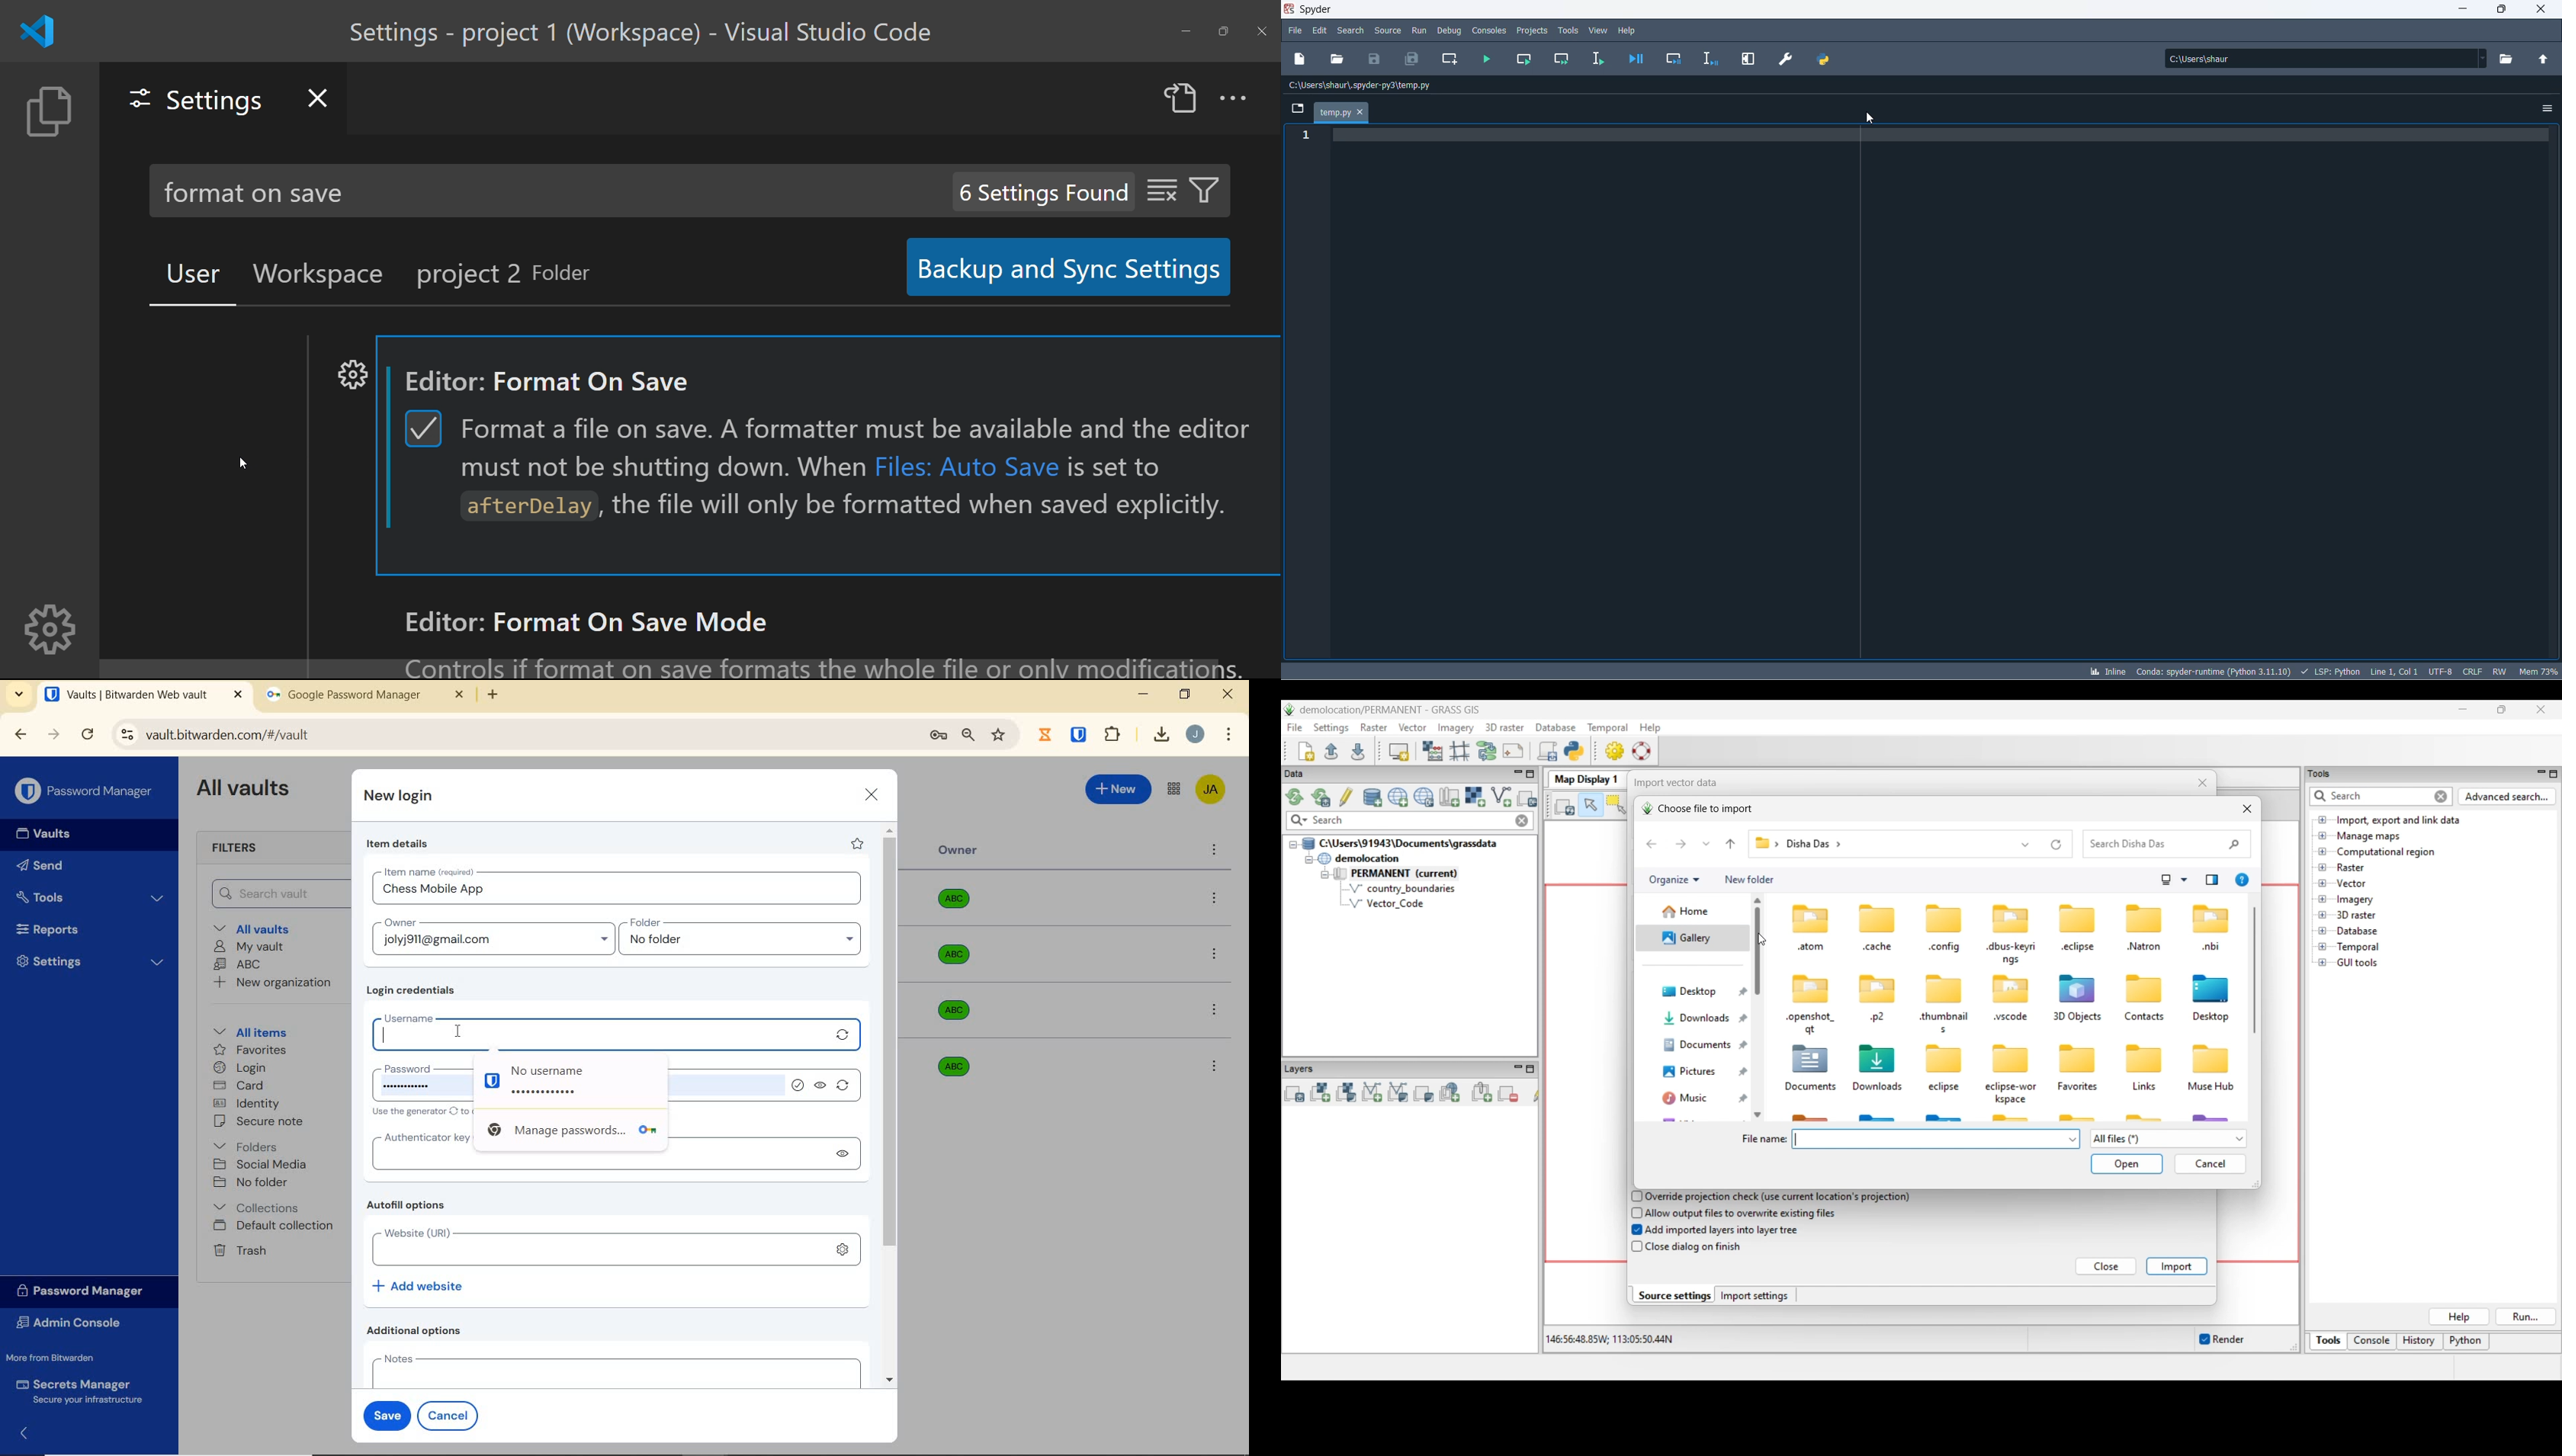 Image resolution: width=2576 pixels, height=1456 pixels. Describe the element at coordinates (959, 904) in the screenshot. I see `Owner organization` at that location.